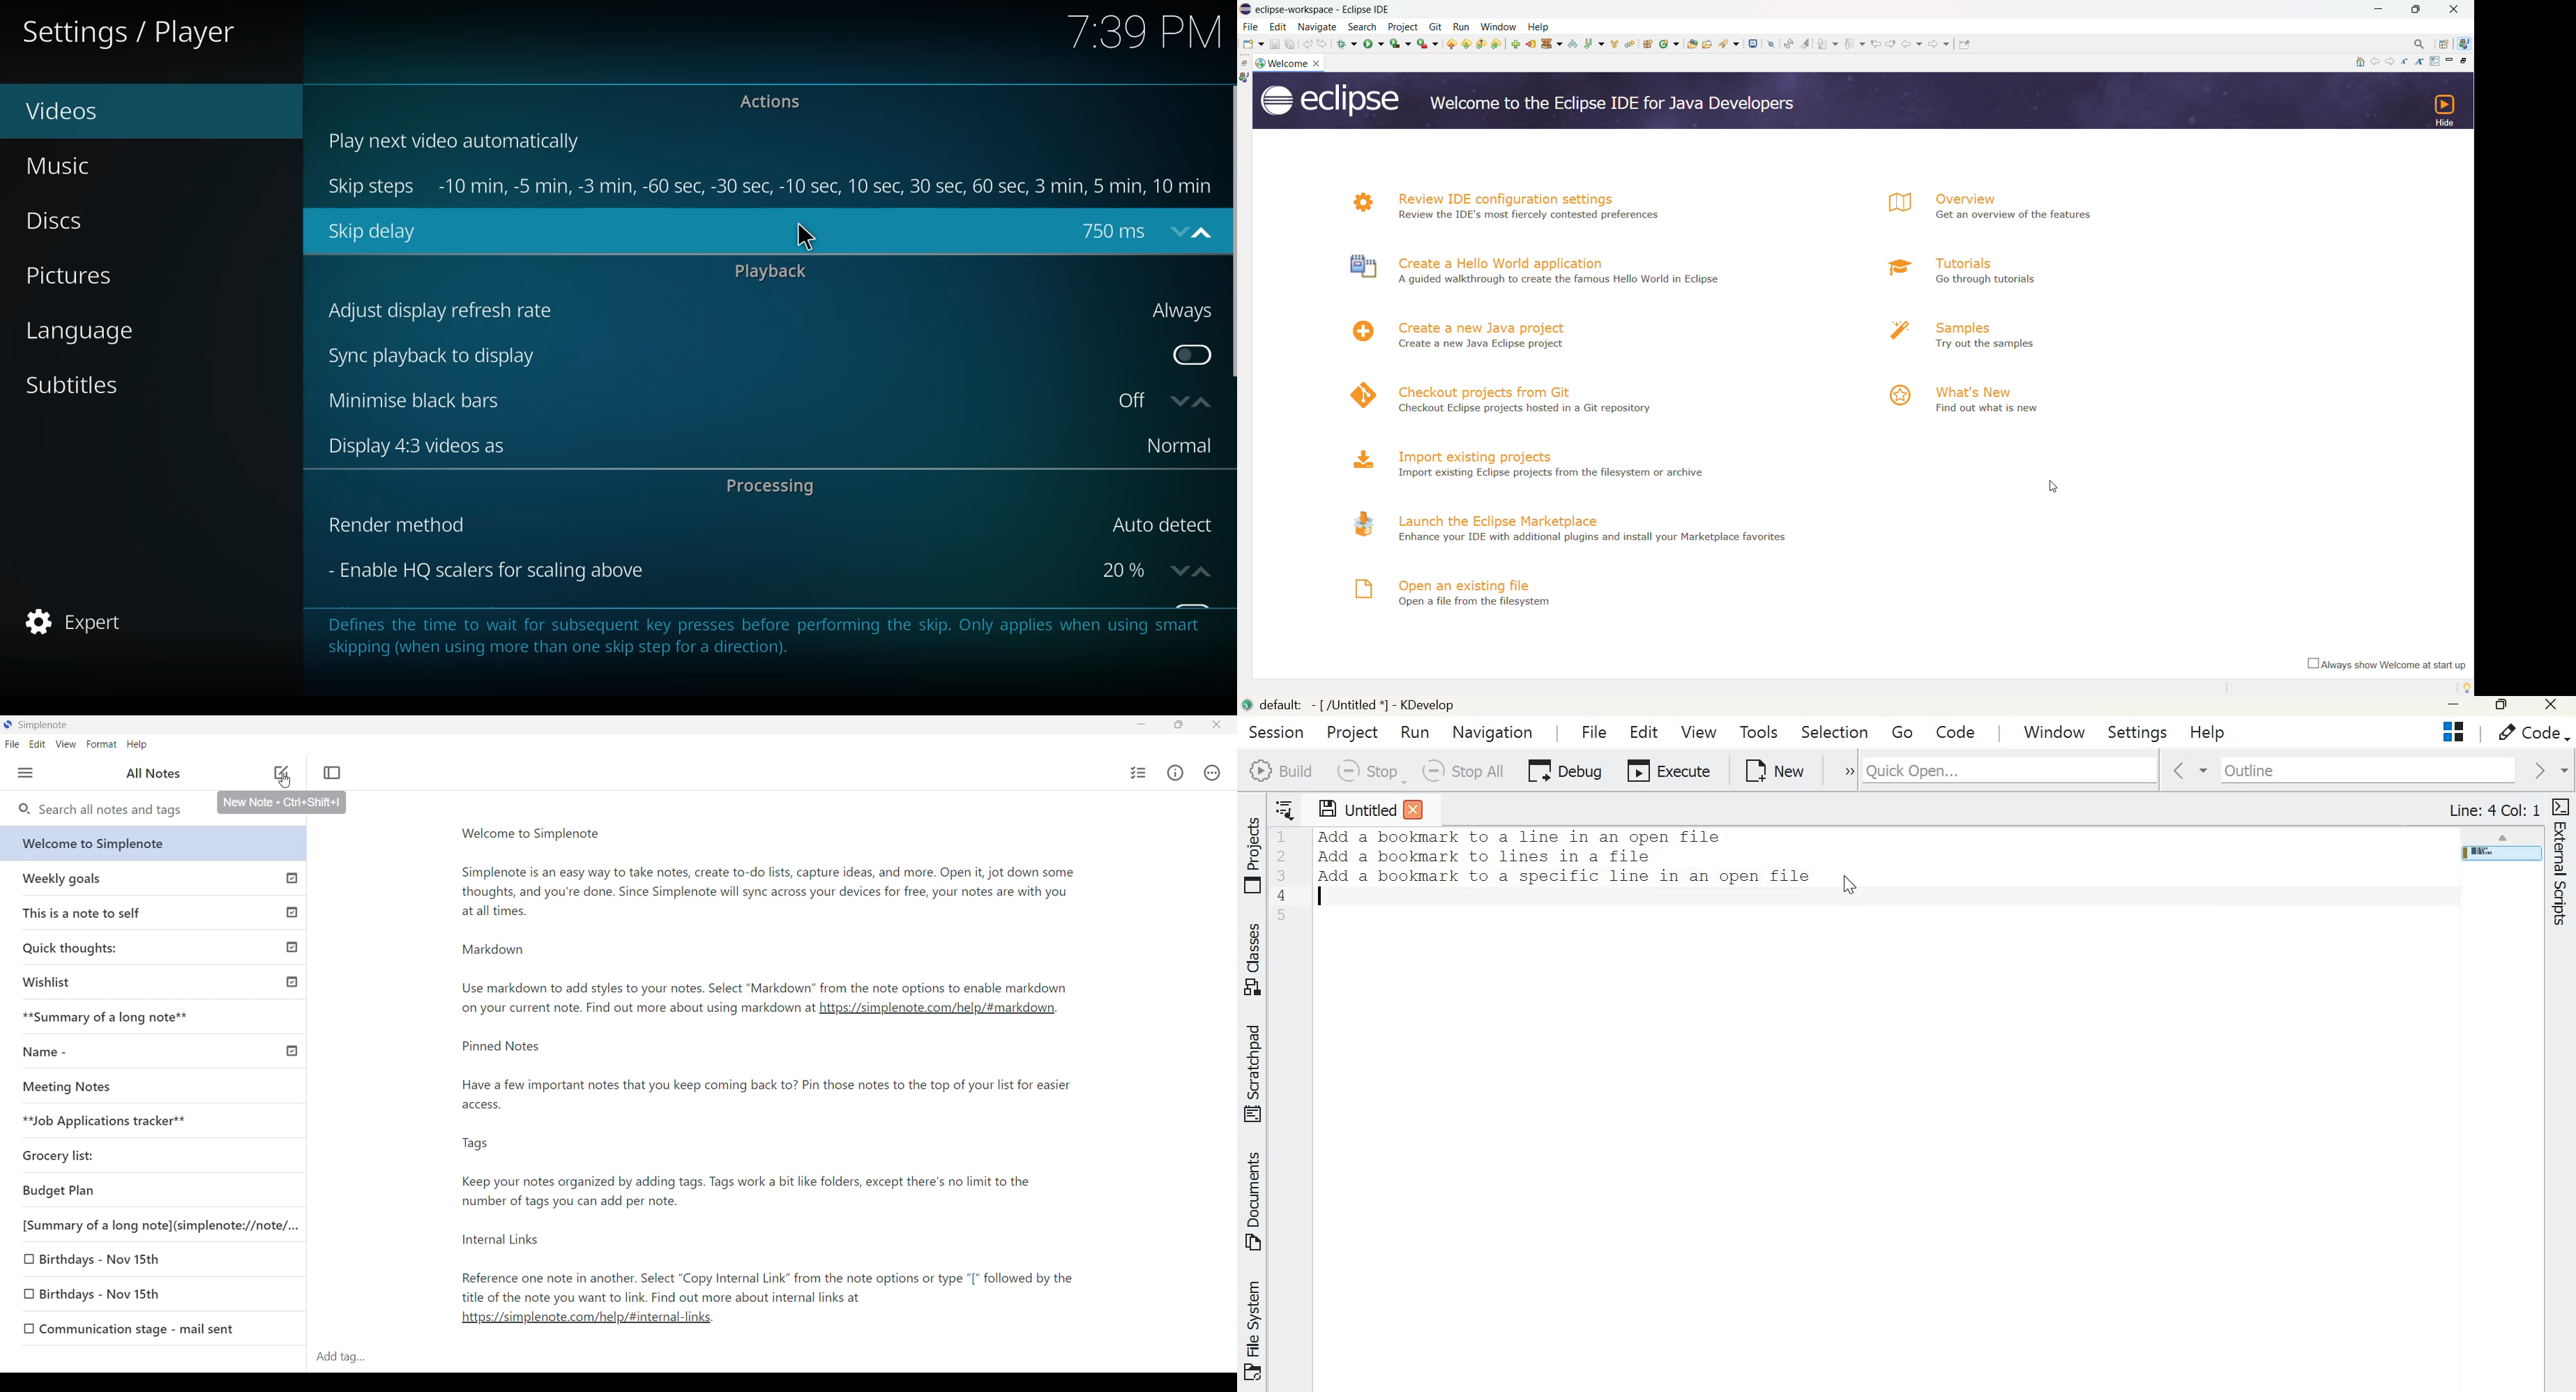 This screenshot has height=1400, width=2576. I want to click on Unpublished note, so click(107, 1119).